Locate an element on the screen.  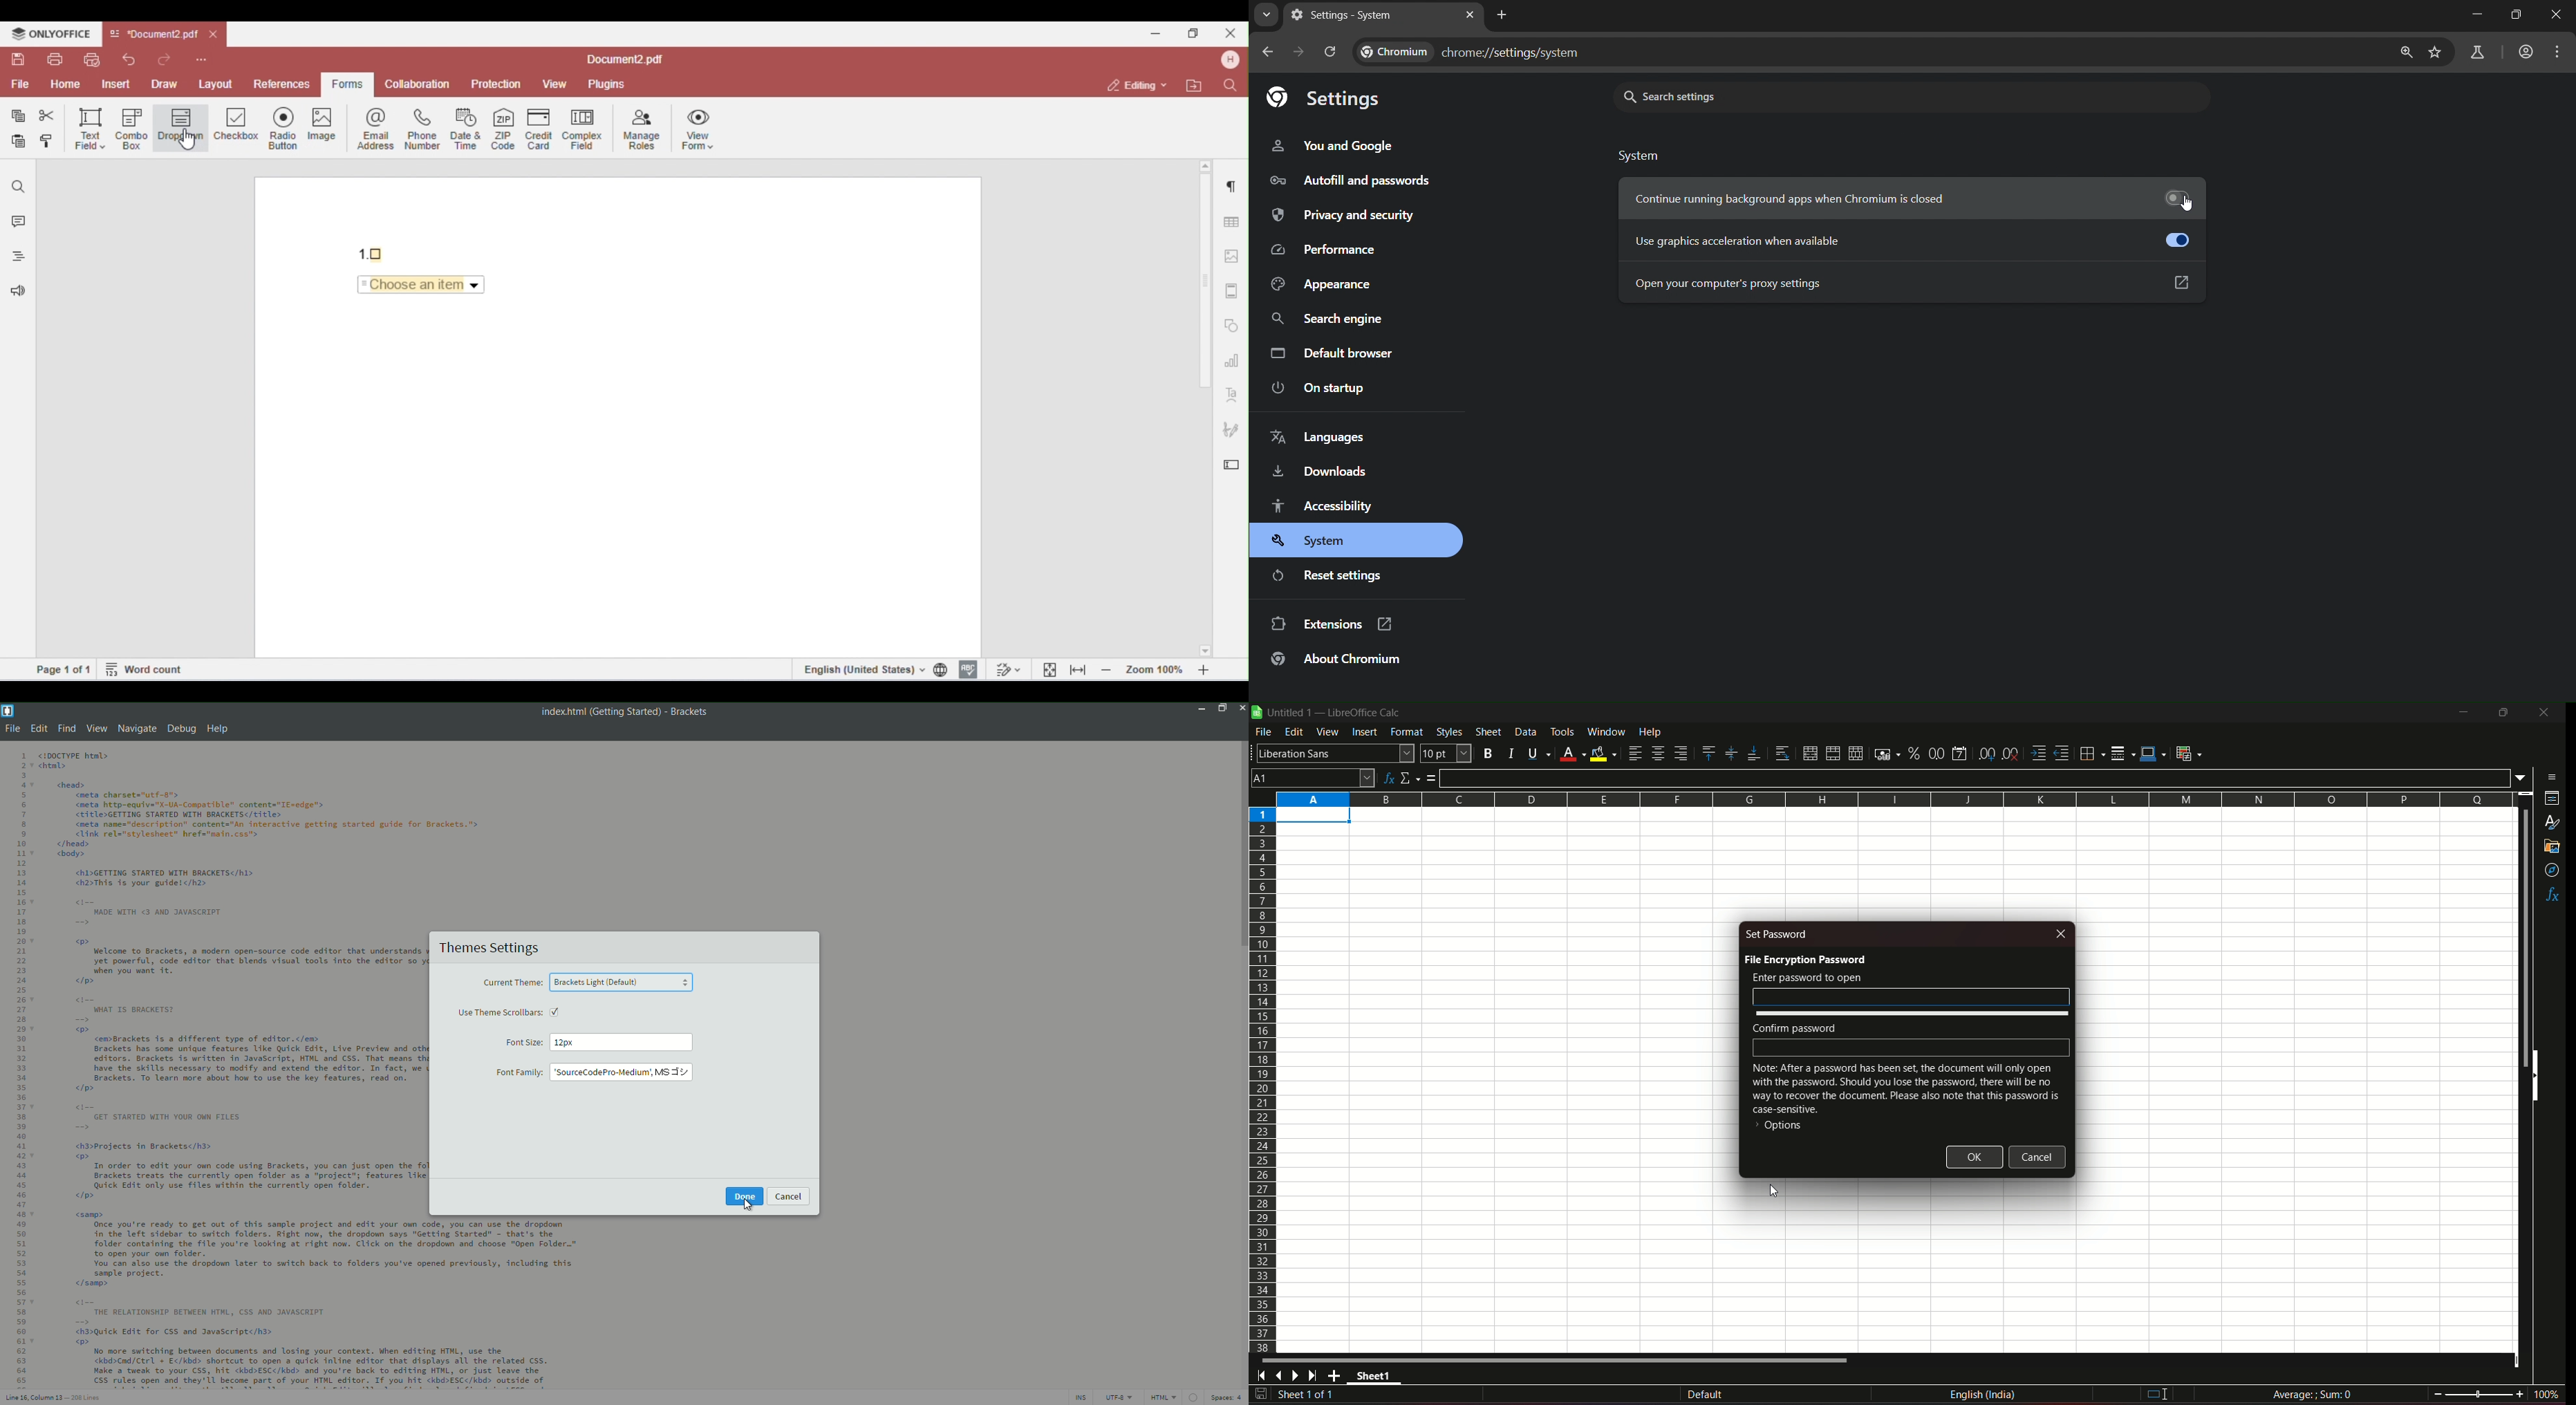
cancel is located at coordinates (2037, 1157).